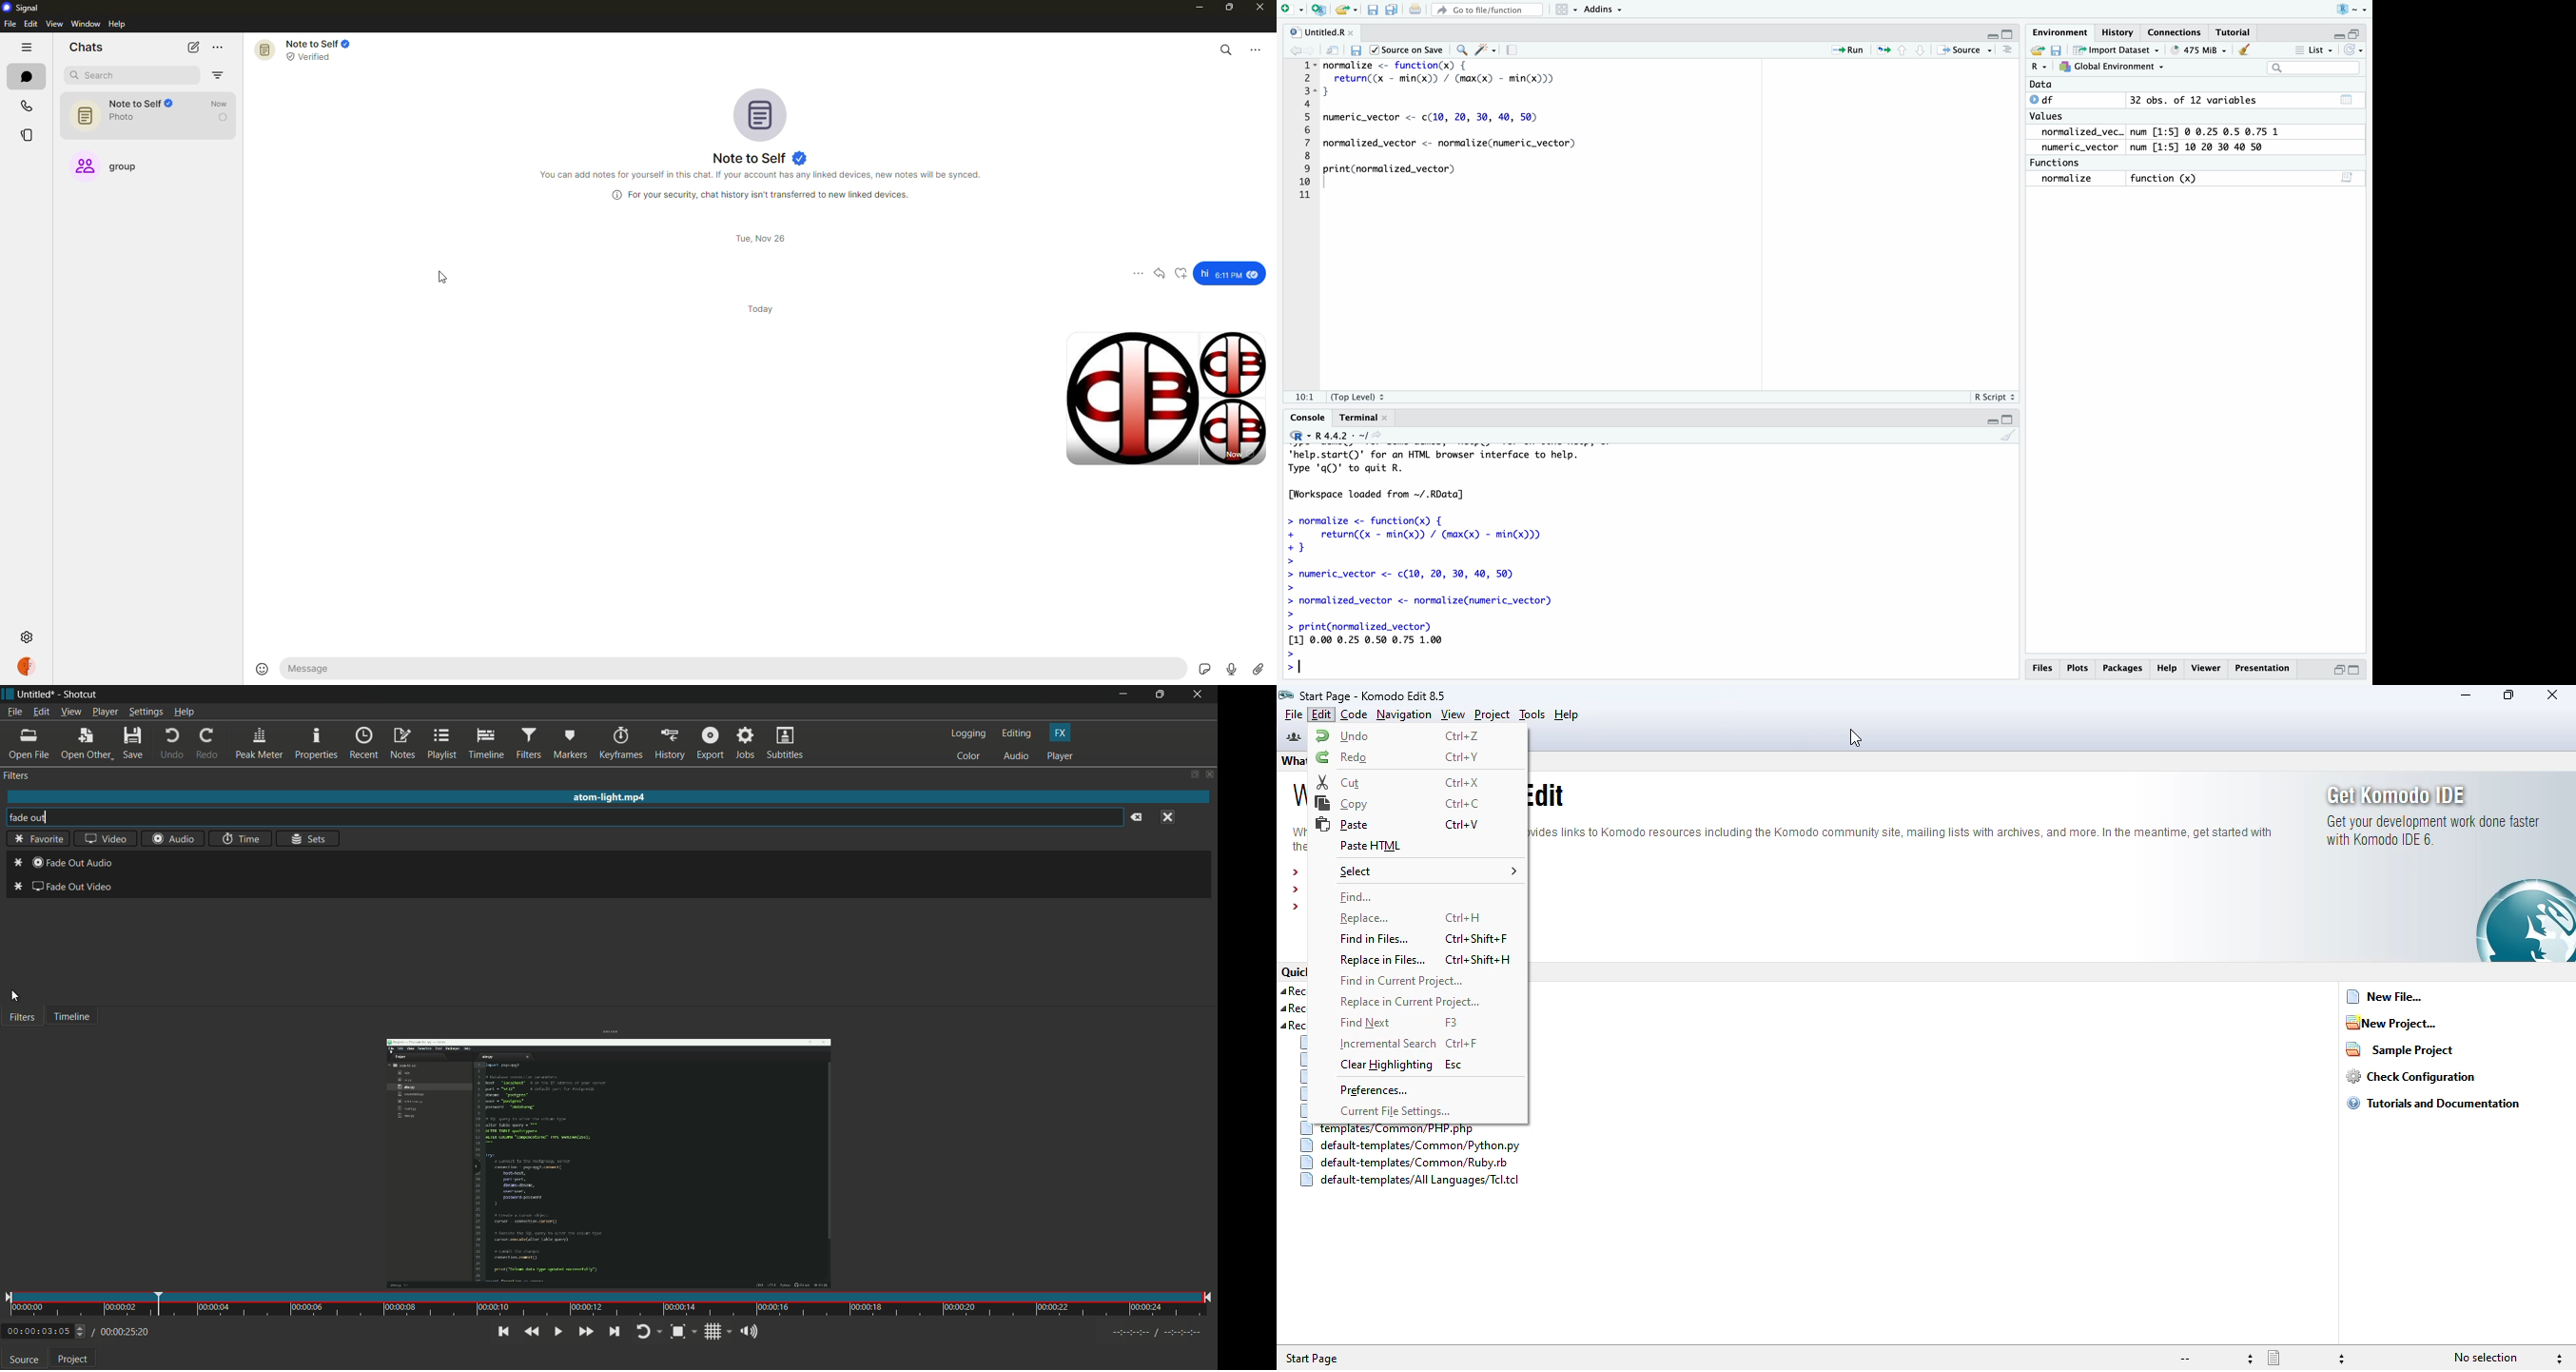 This screenshot has width=2576, height=1372. Describe the element at coordinates (784, 743) in the screenshot. I see `subtitles` at that location.